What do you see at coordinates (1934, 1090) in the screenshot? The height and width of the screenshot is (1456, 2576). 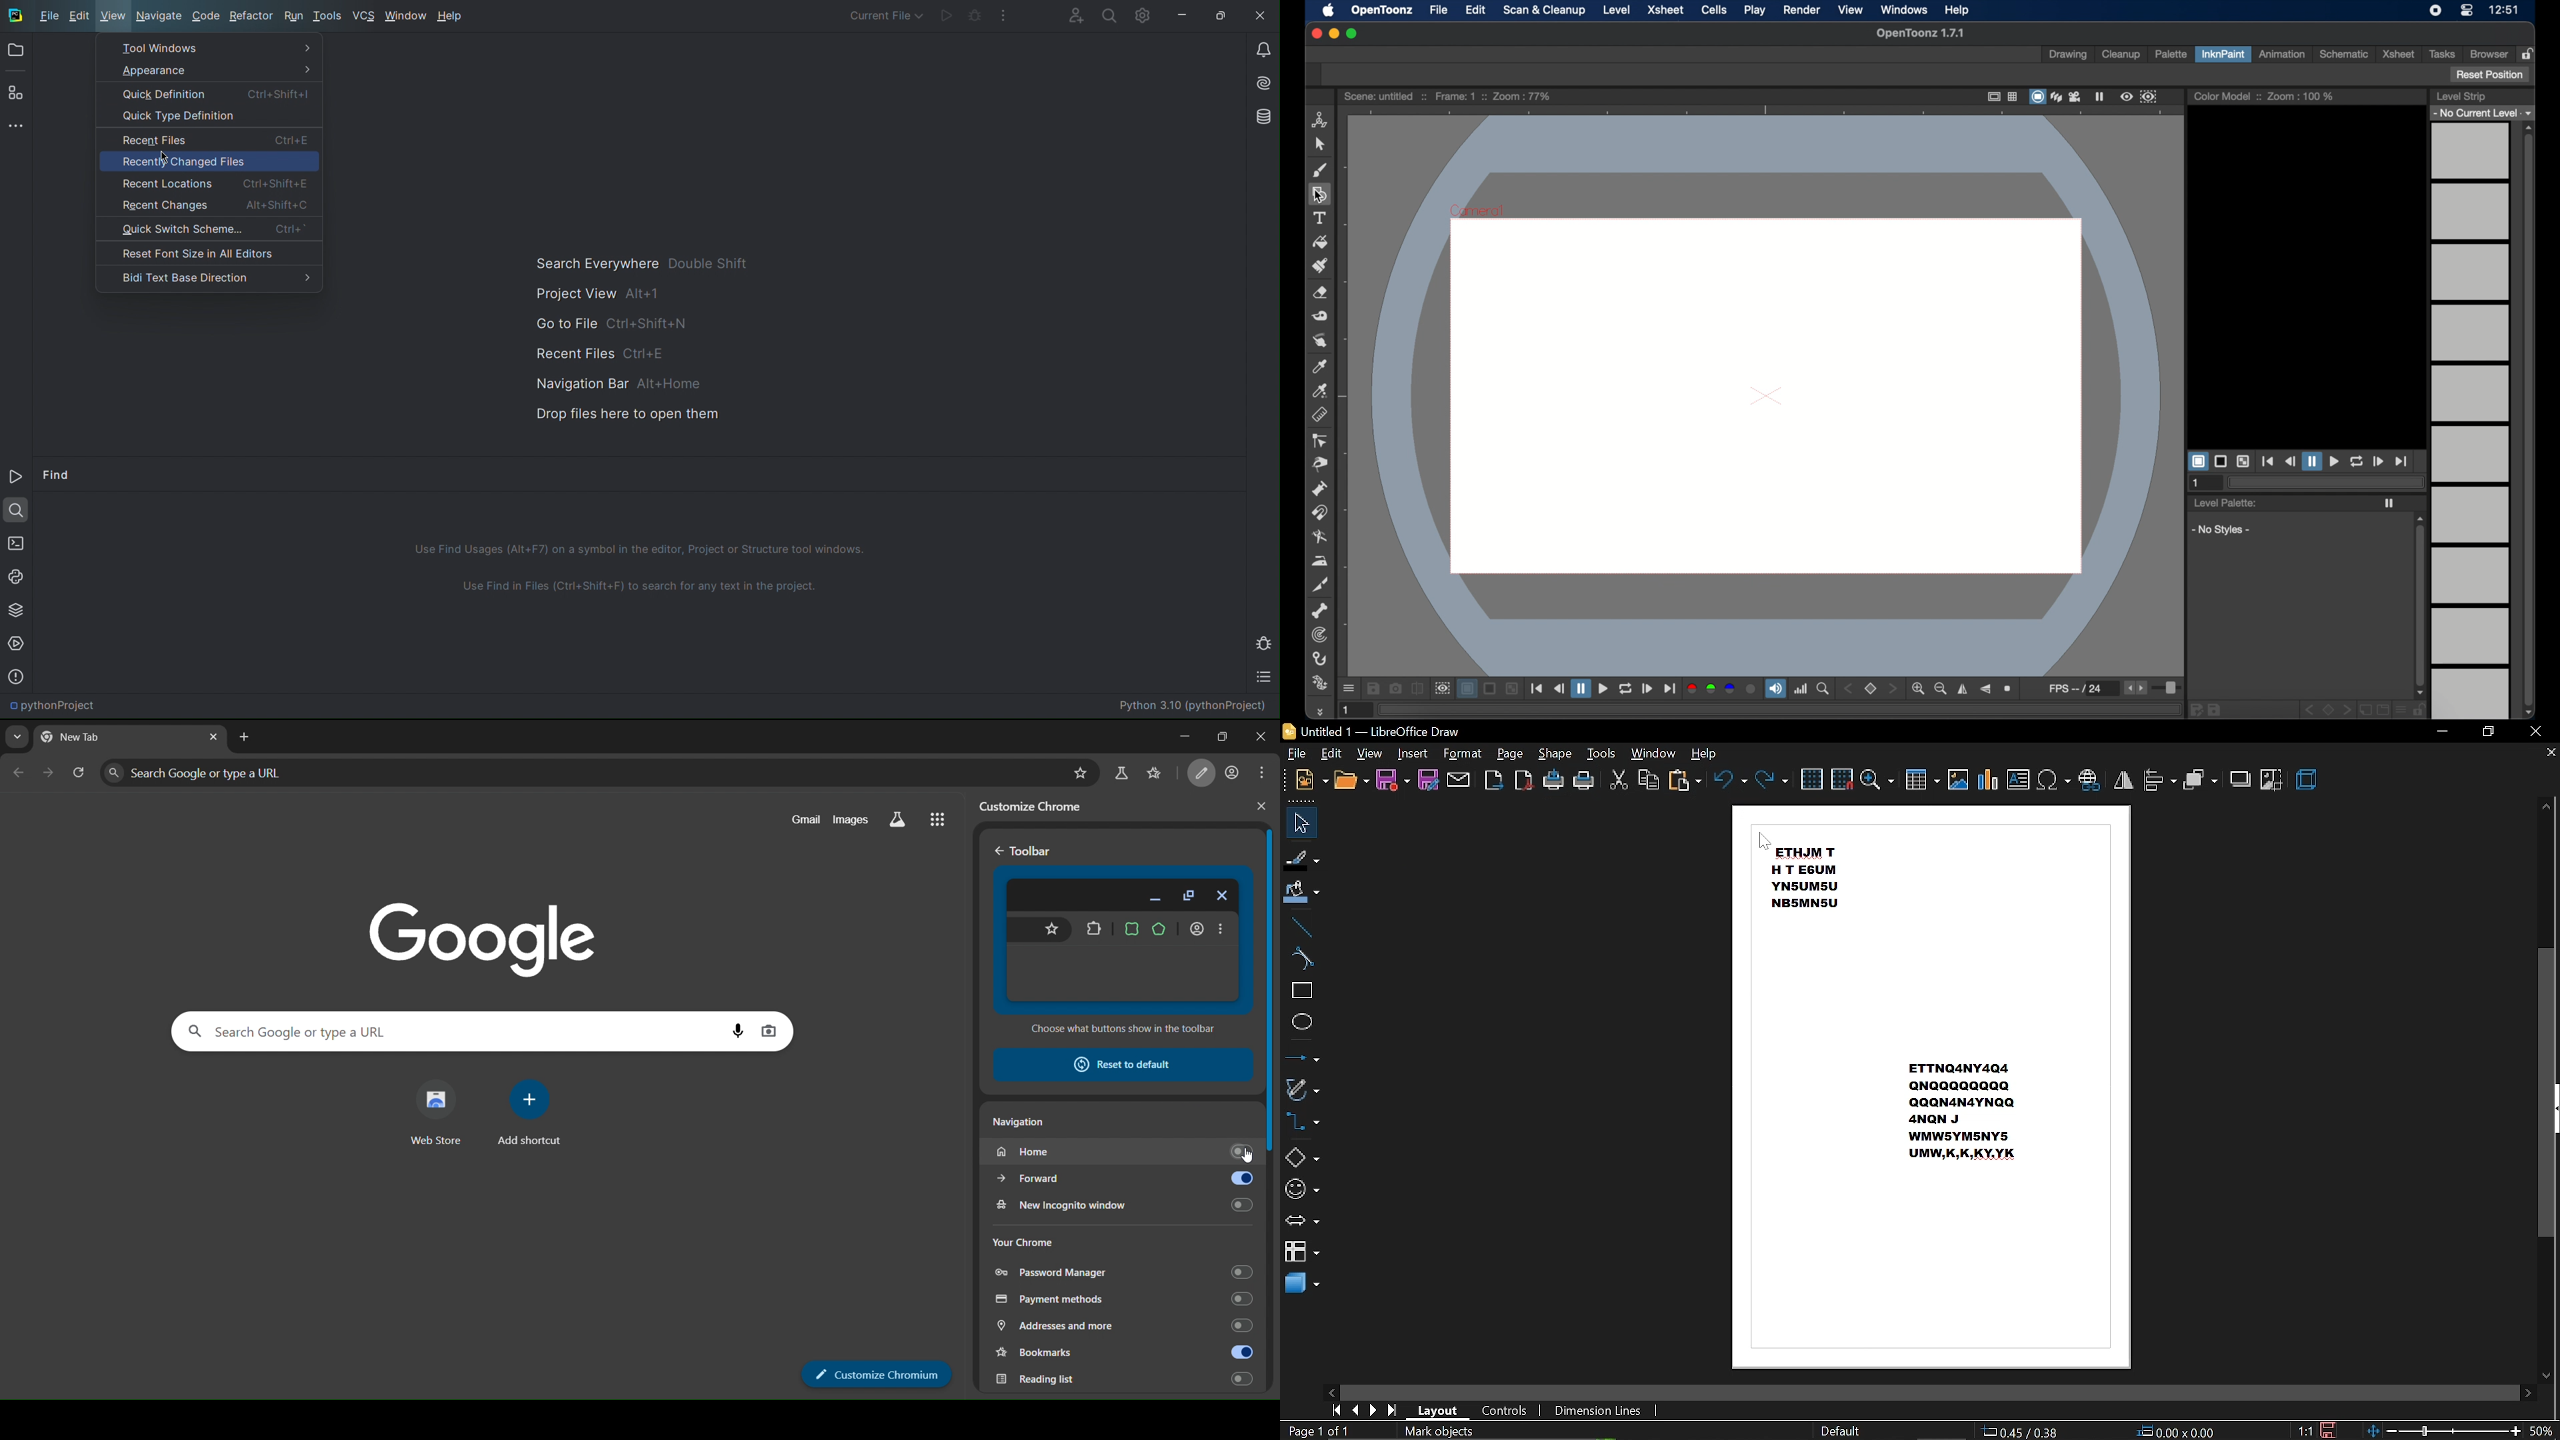 I see `Canvas` at bounding box center [1934, 1090].